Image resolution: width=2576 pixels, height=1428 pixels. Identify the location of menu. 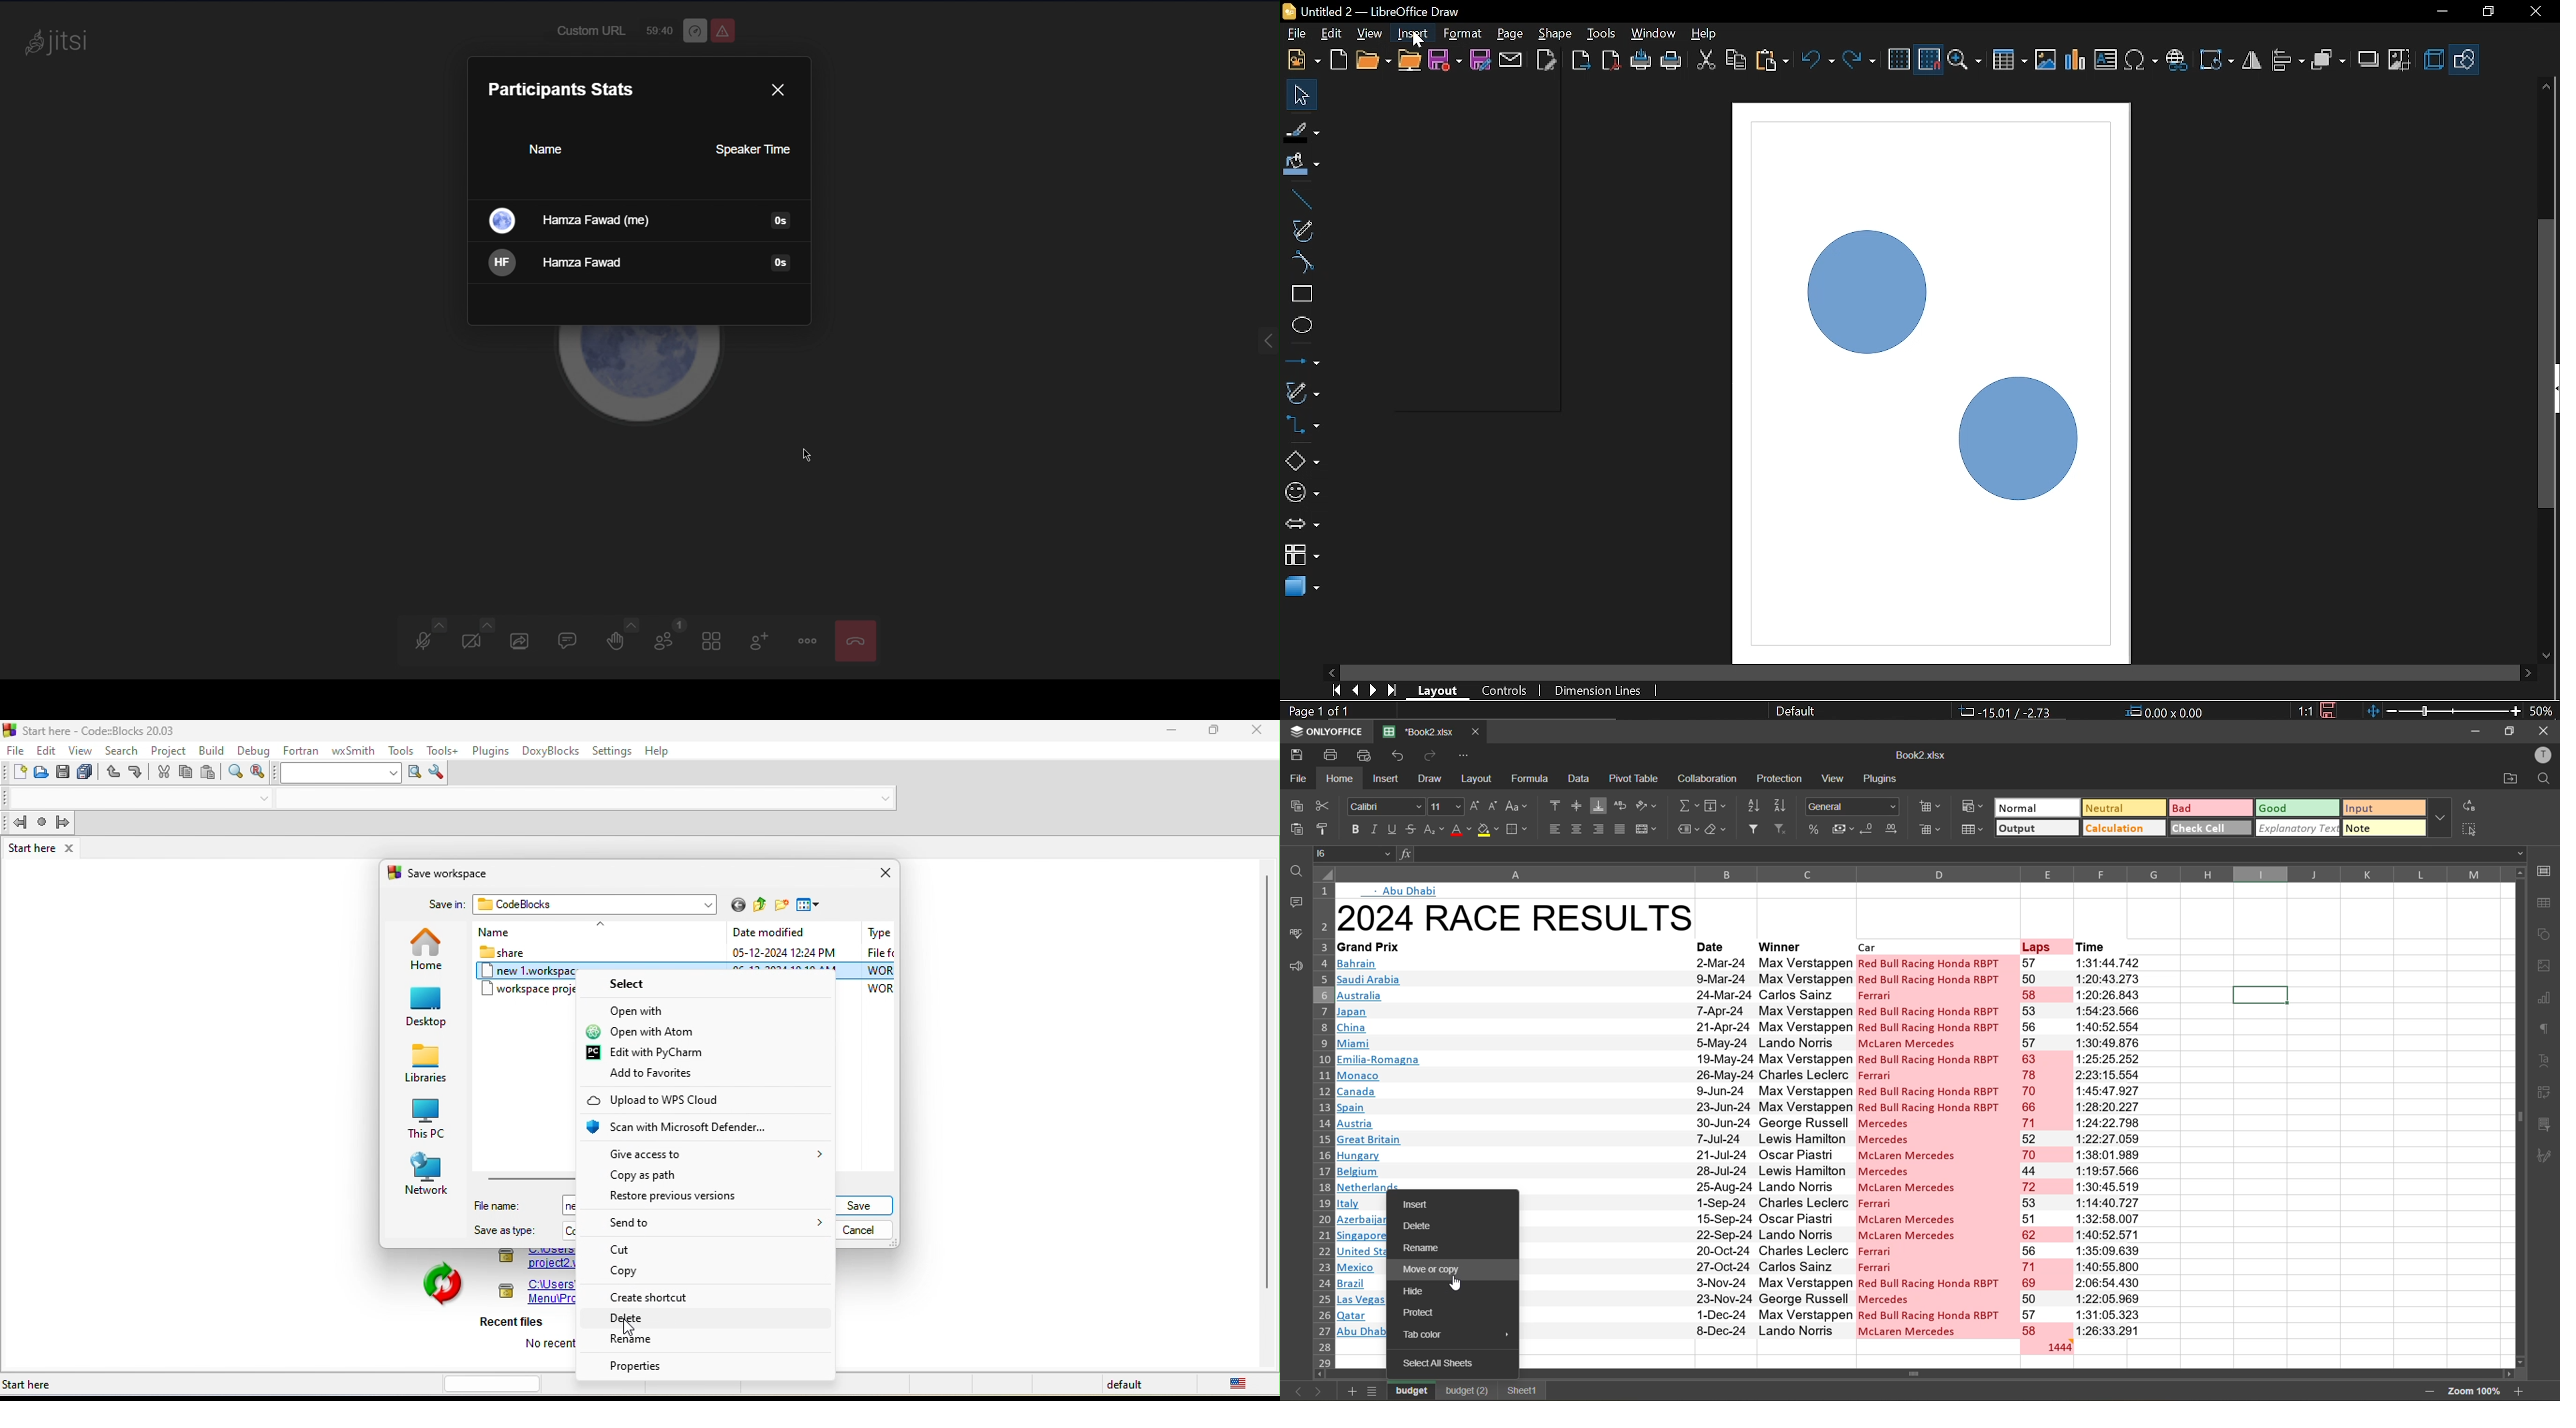
(1257, 341).